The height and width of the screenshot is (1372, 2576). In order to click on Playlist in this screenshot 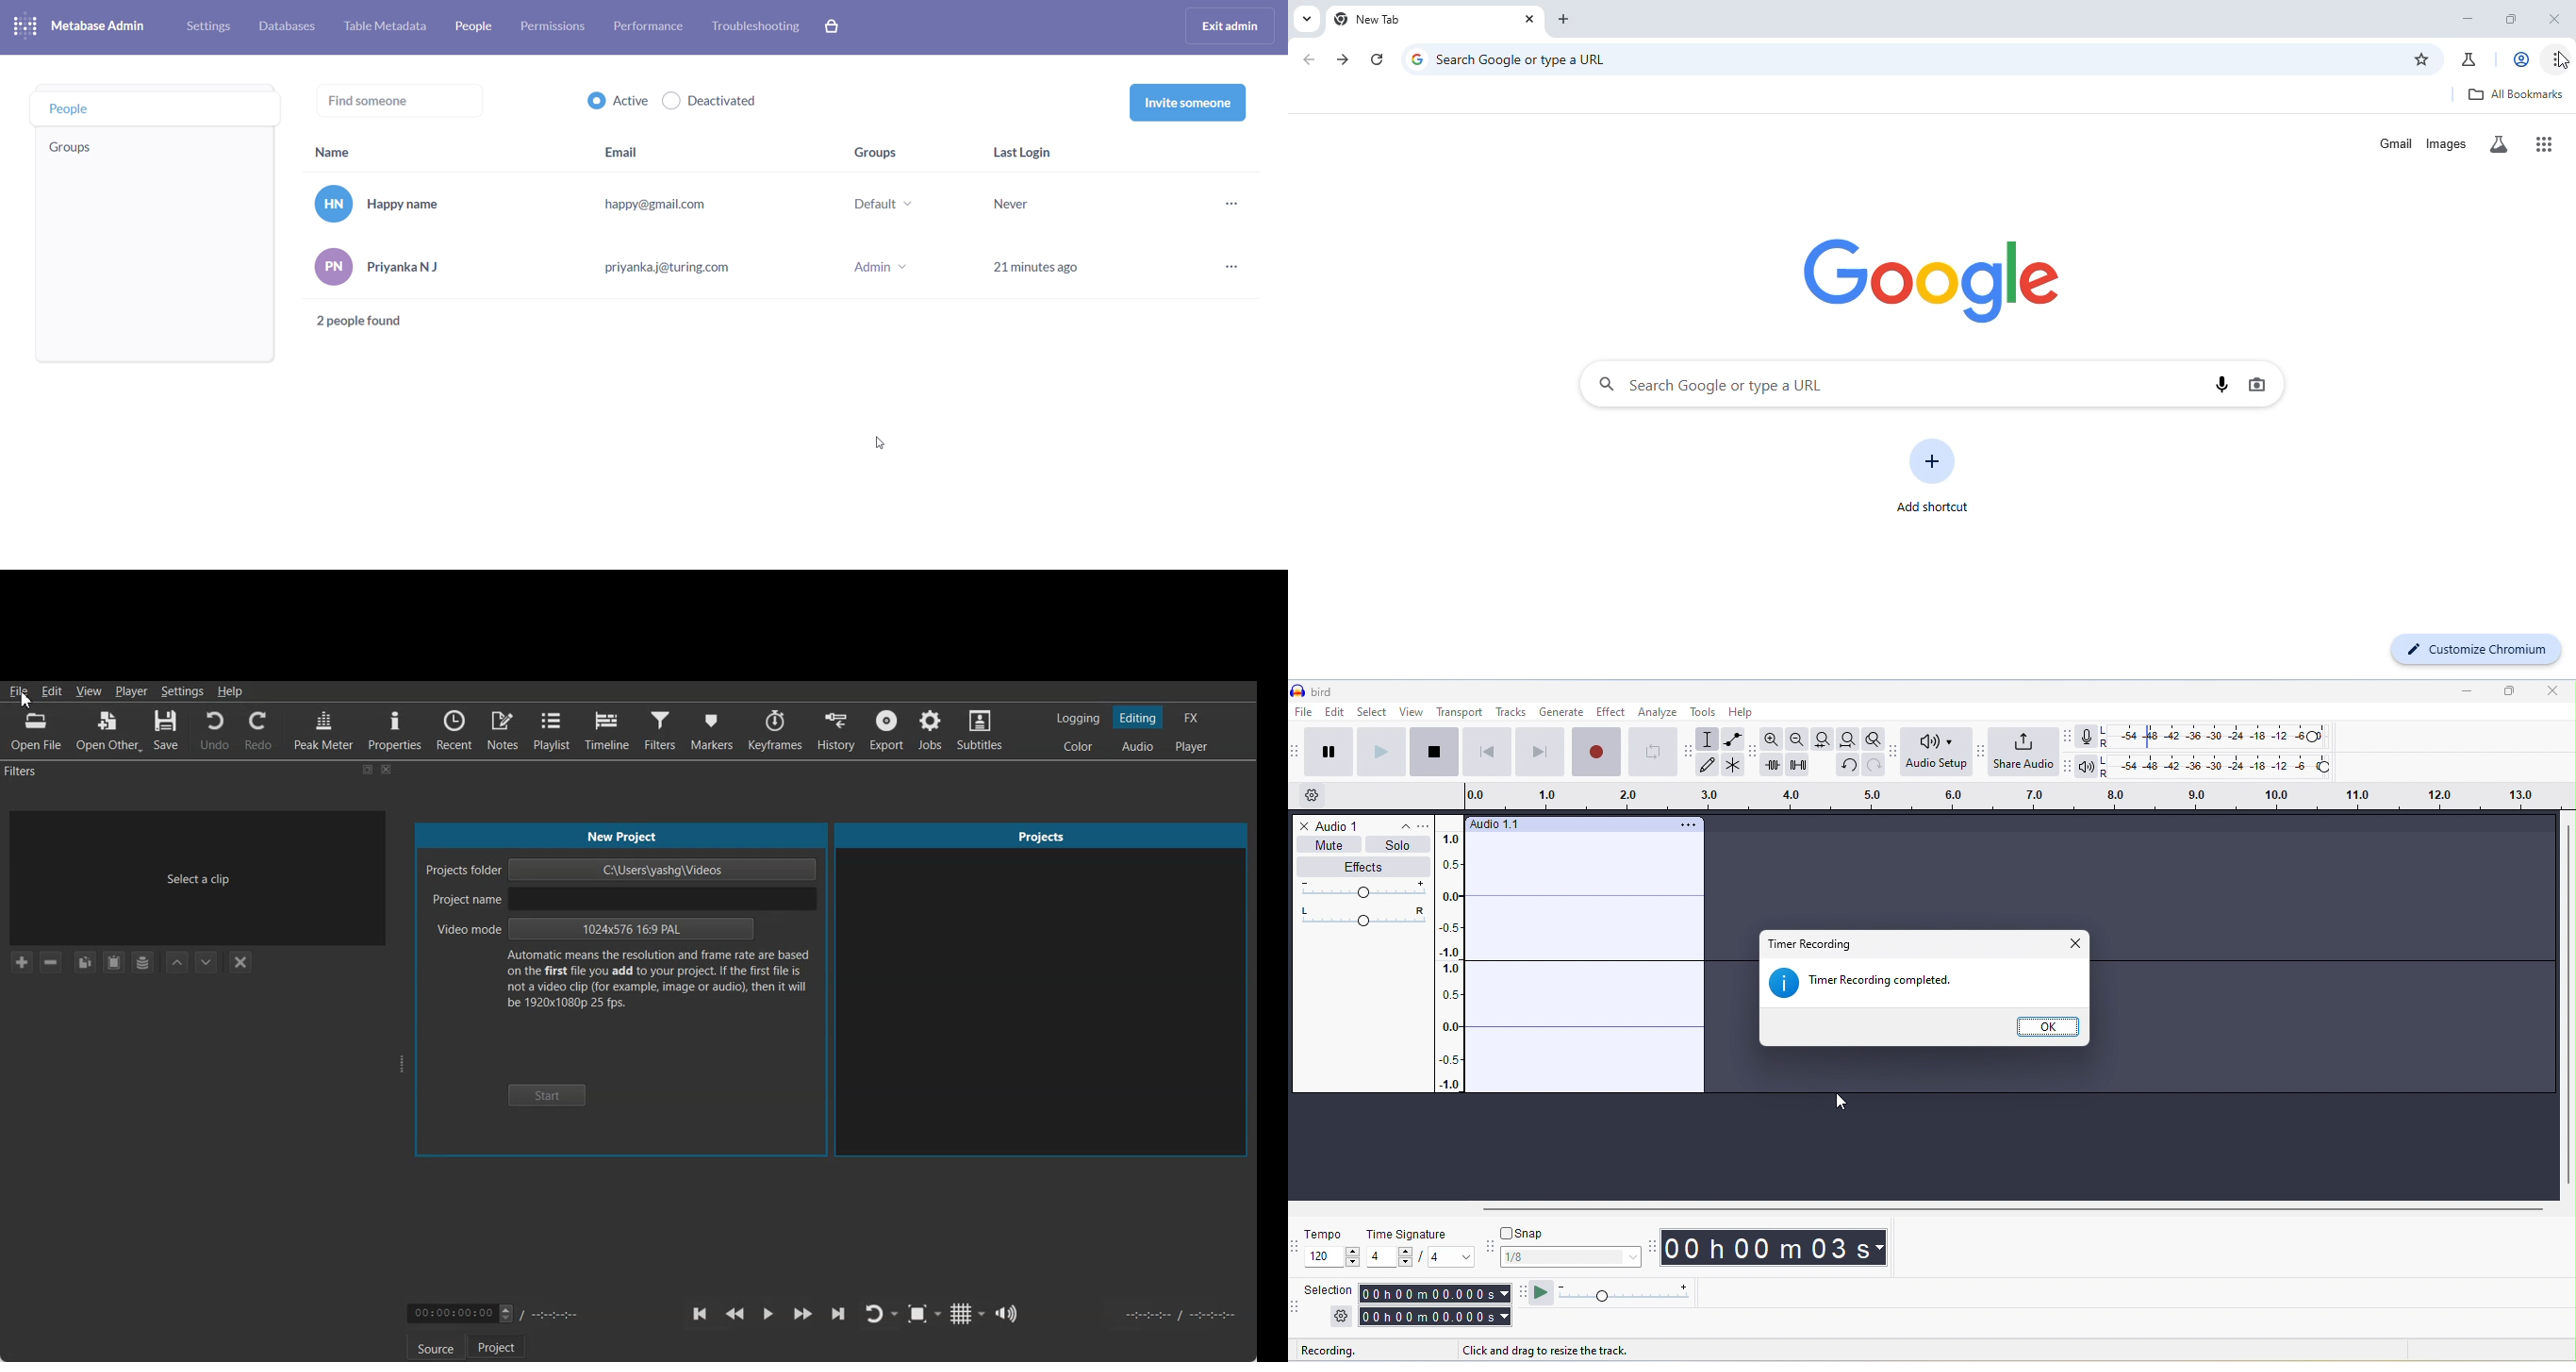, I will do `click(553, 729)`.